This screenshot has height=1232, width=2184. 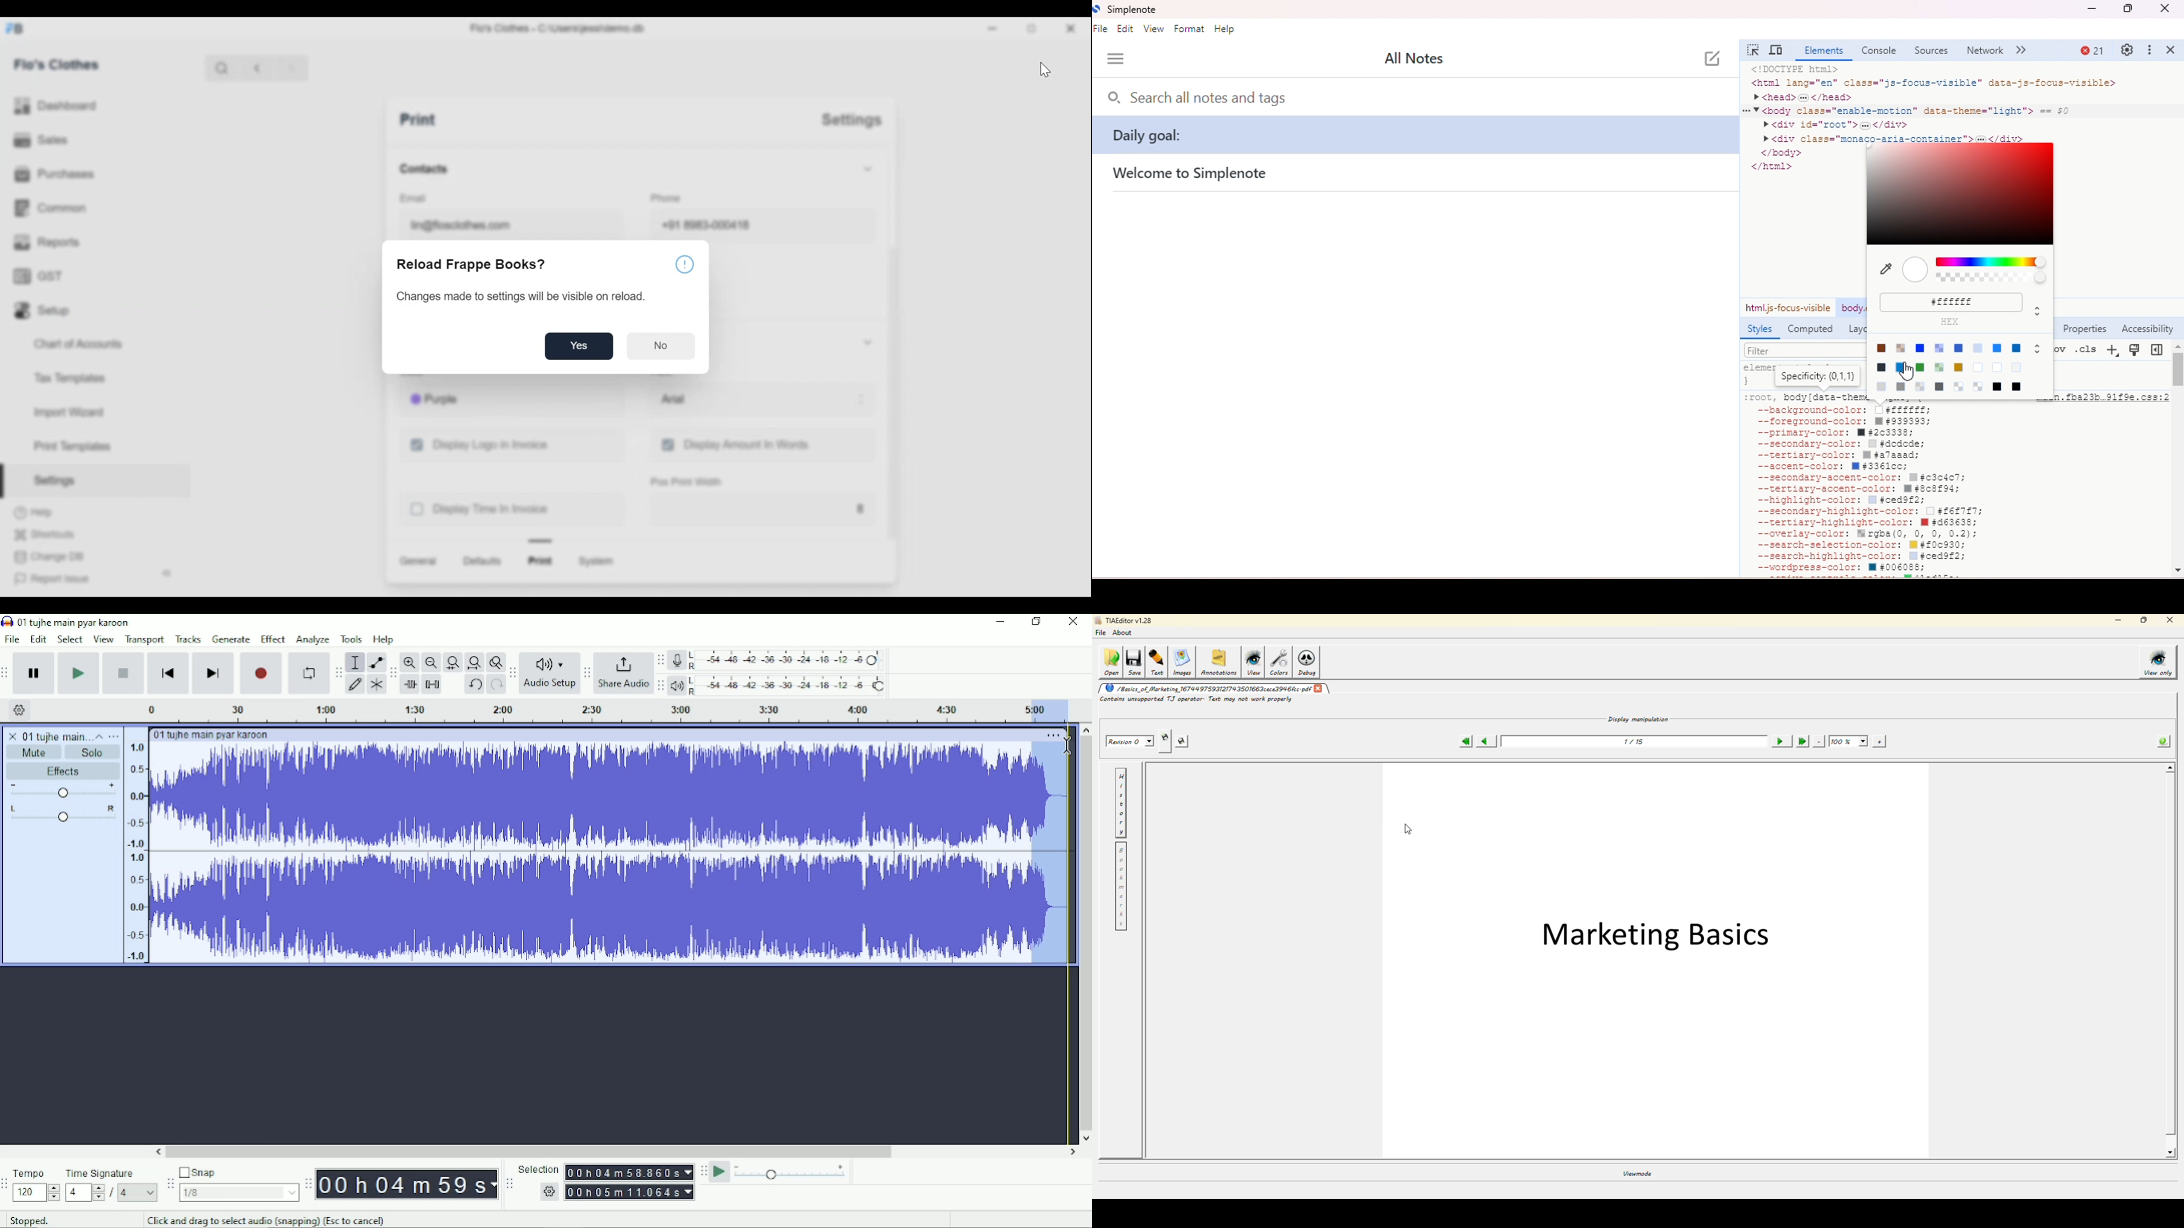 What do you see at coordinates (2156, 661) in the screenshot?
I see `view only` at bounding box center [2156, 661].